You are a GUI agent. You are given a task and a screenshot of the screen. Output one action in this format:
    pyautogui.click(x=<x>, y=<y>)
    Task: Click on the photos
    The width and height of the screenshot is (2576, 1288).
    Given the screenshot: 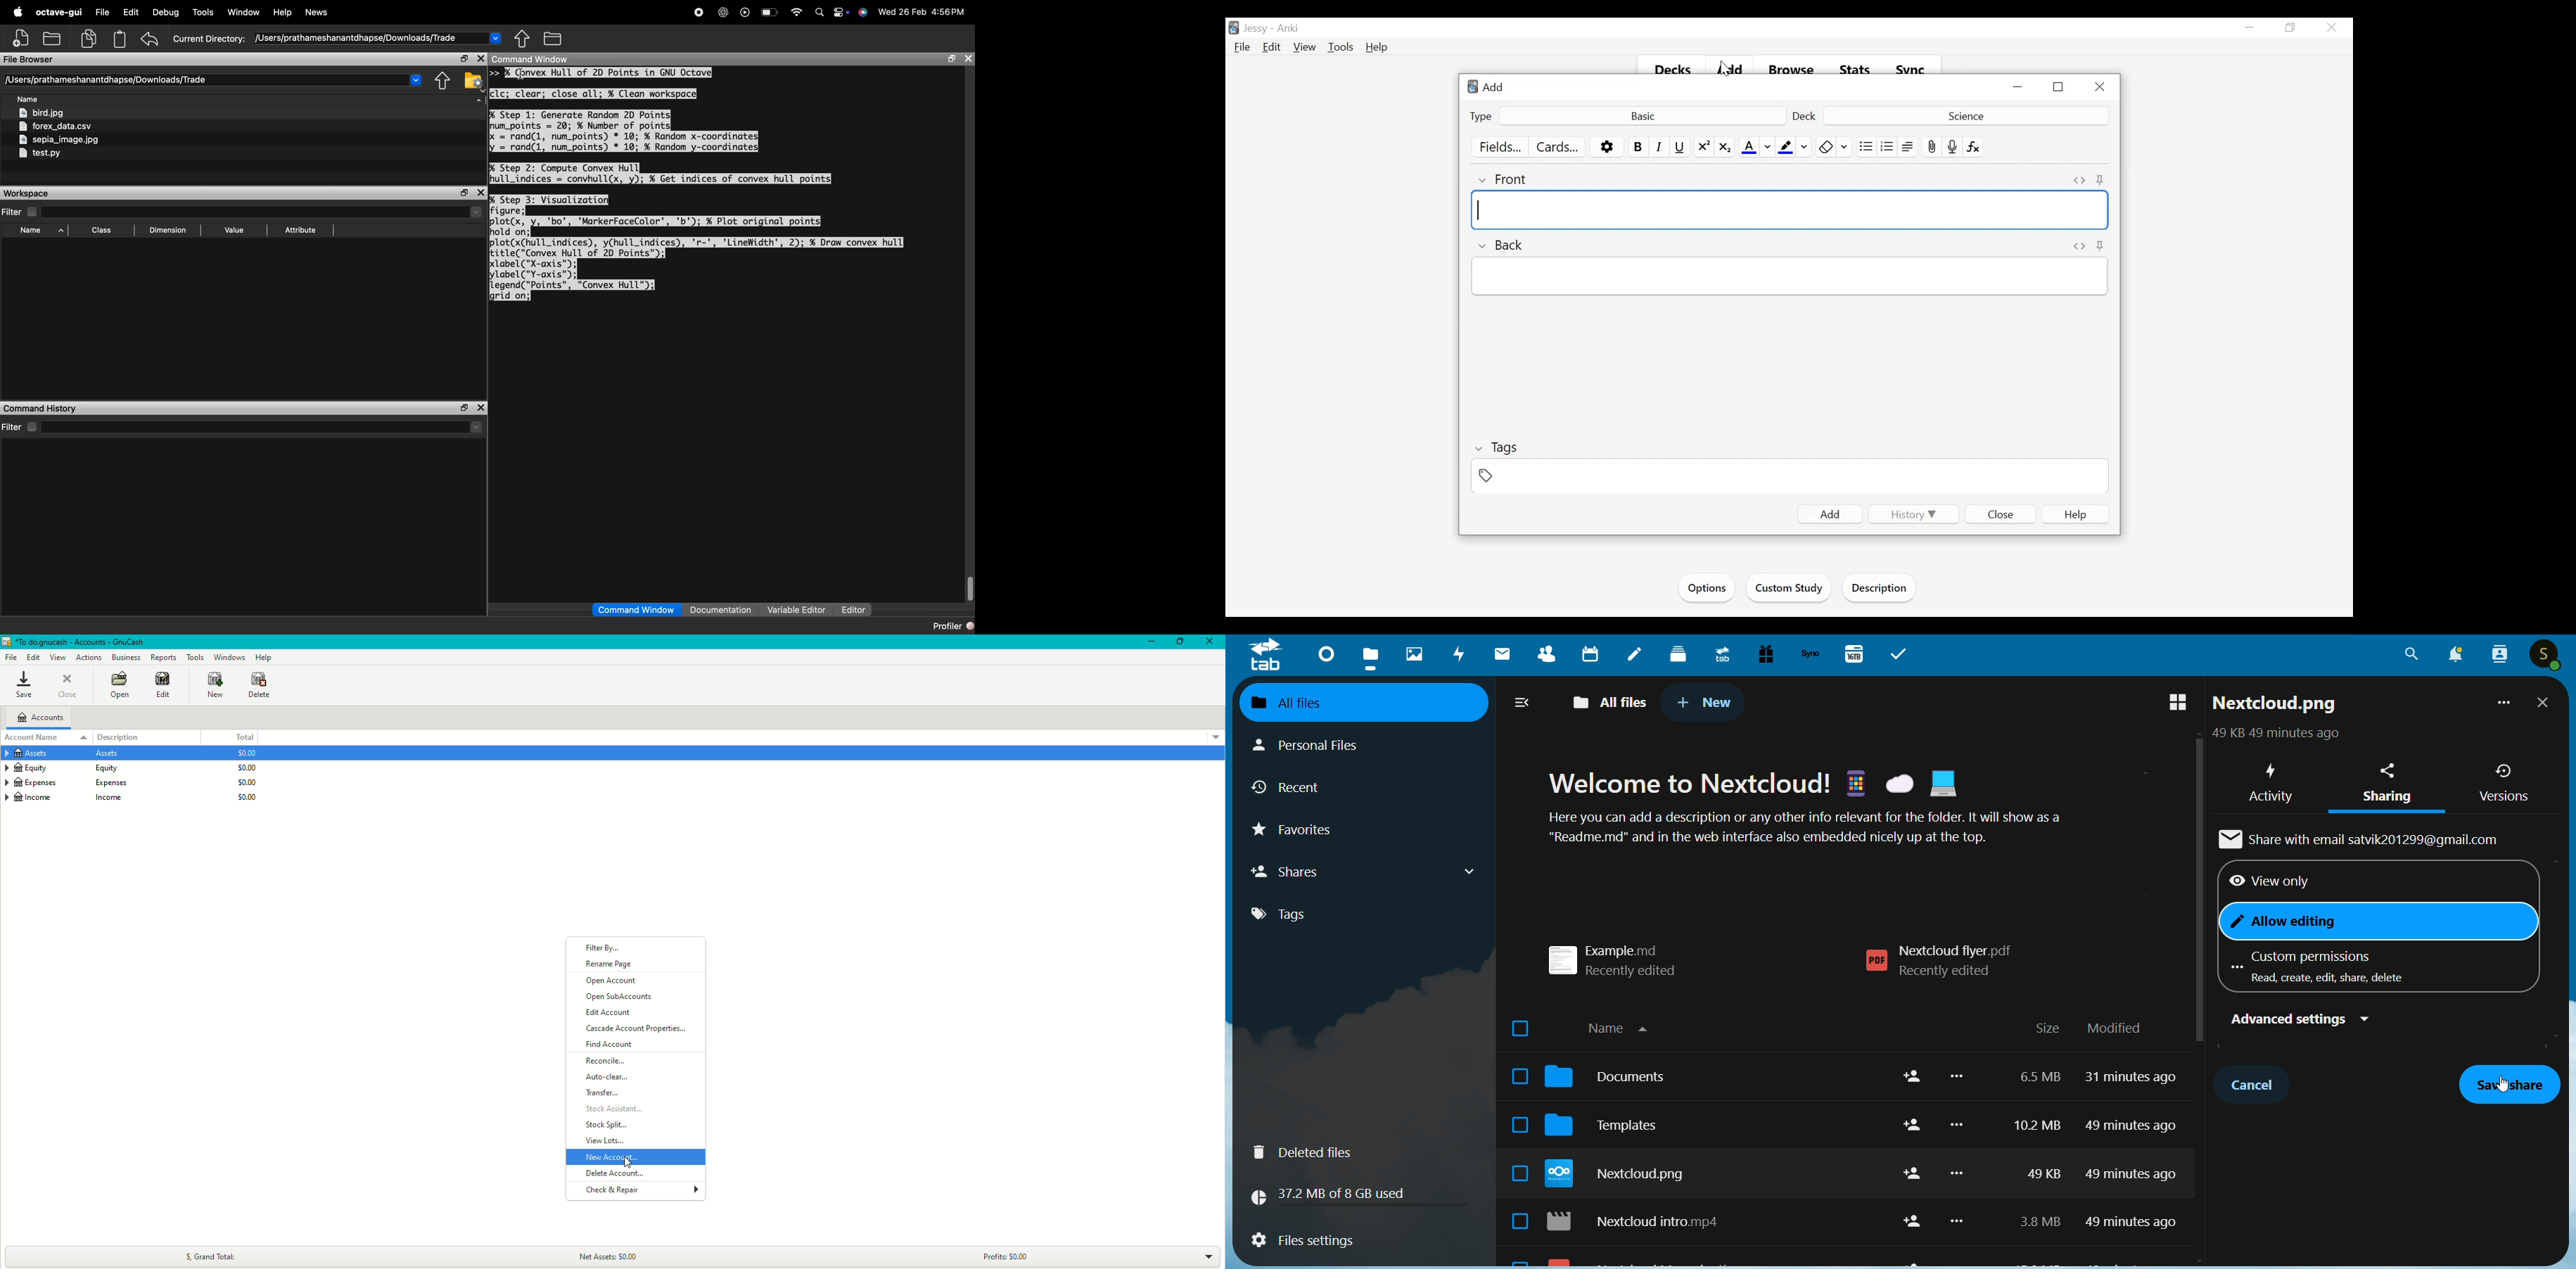 What is the action you would take?
    pyautogui.click(x=1414, y=654)
    